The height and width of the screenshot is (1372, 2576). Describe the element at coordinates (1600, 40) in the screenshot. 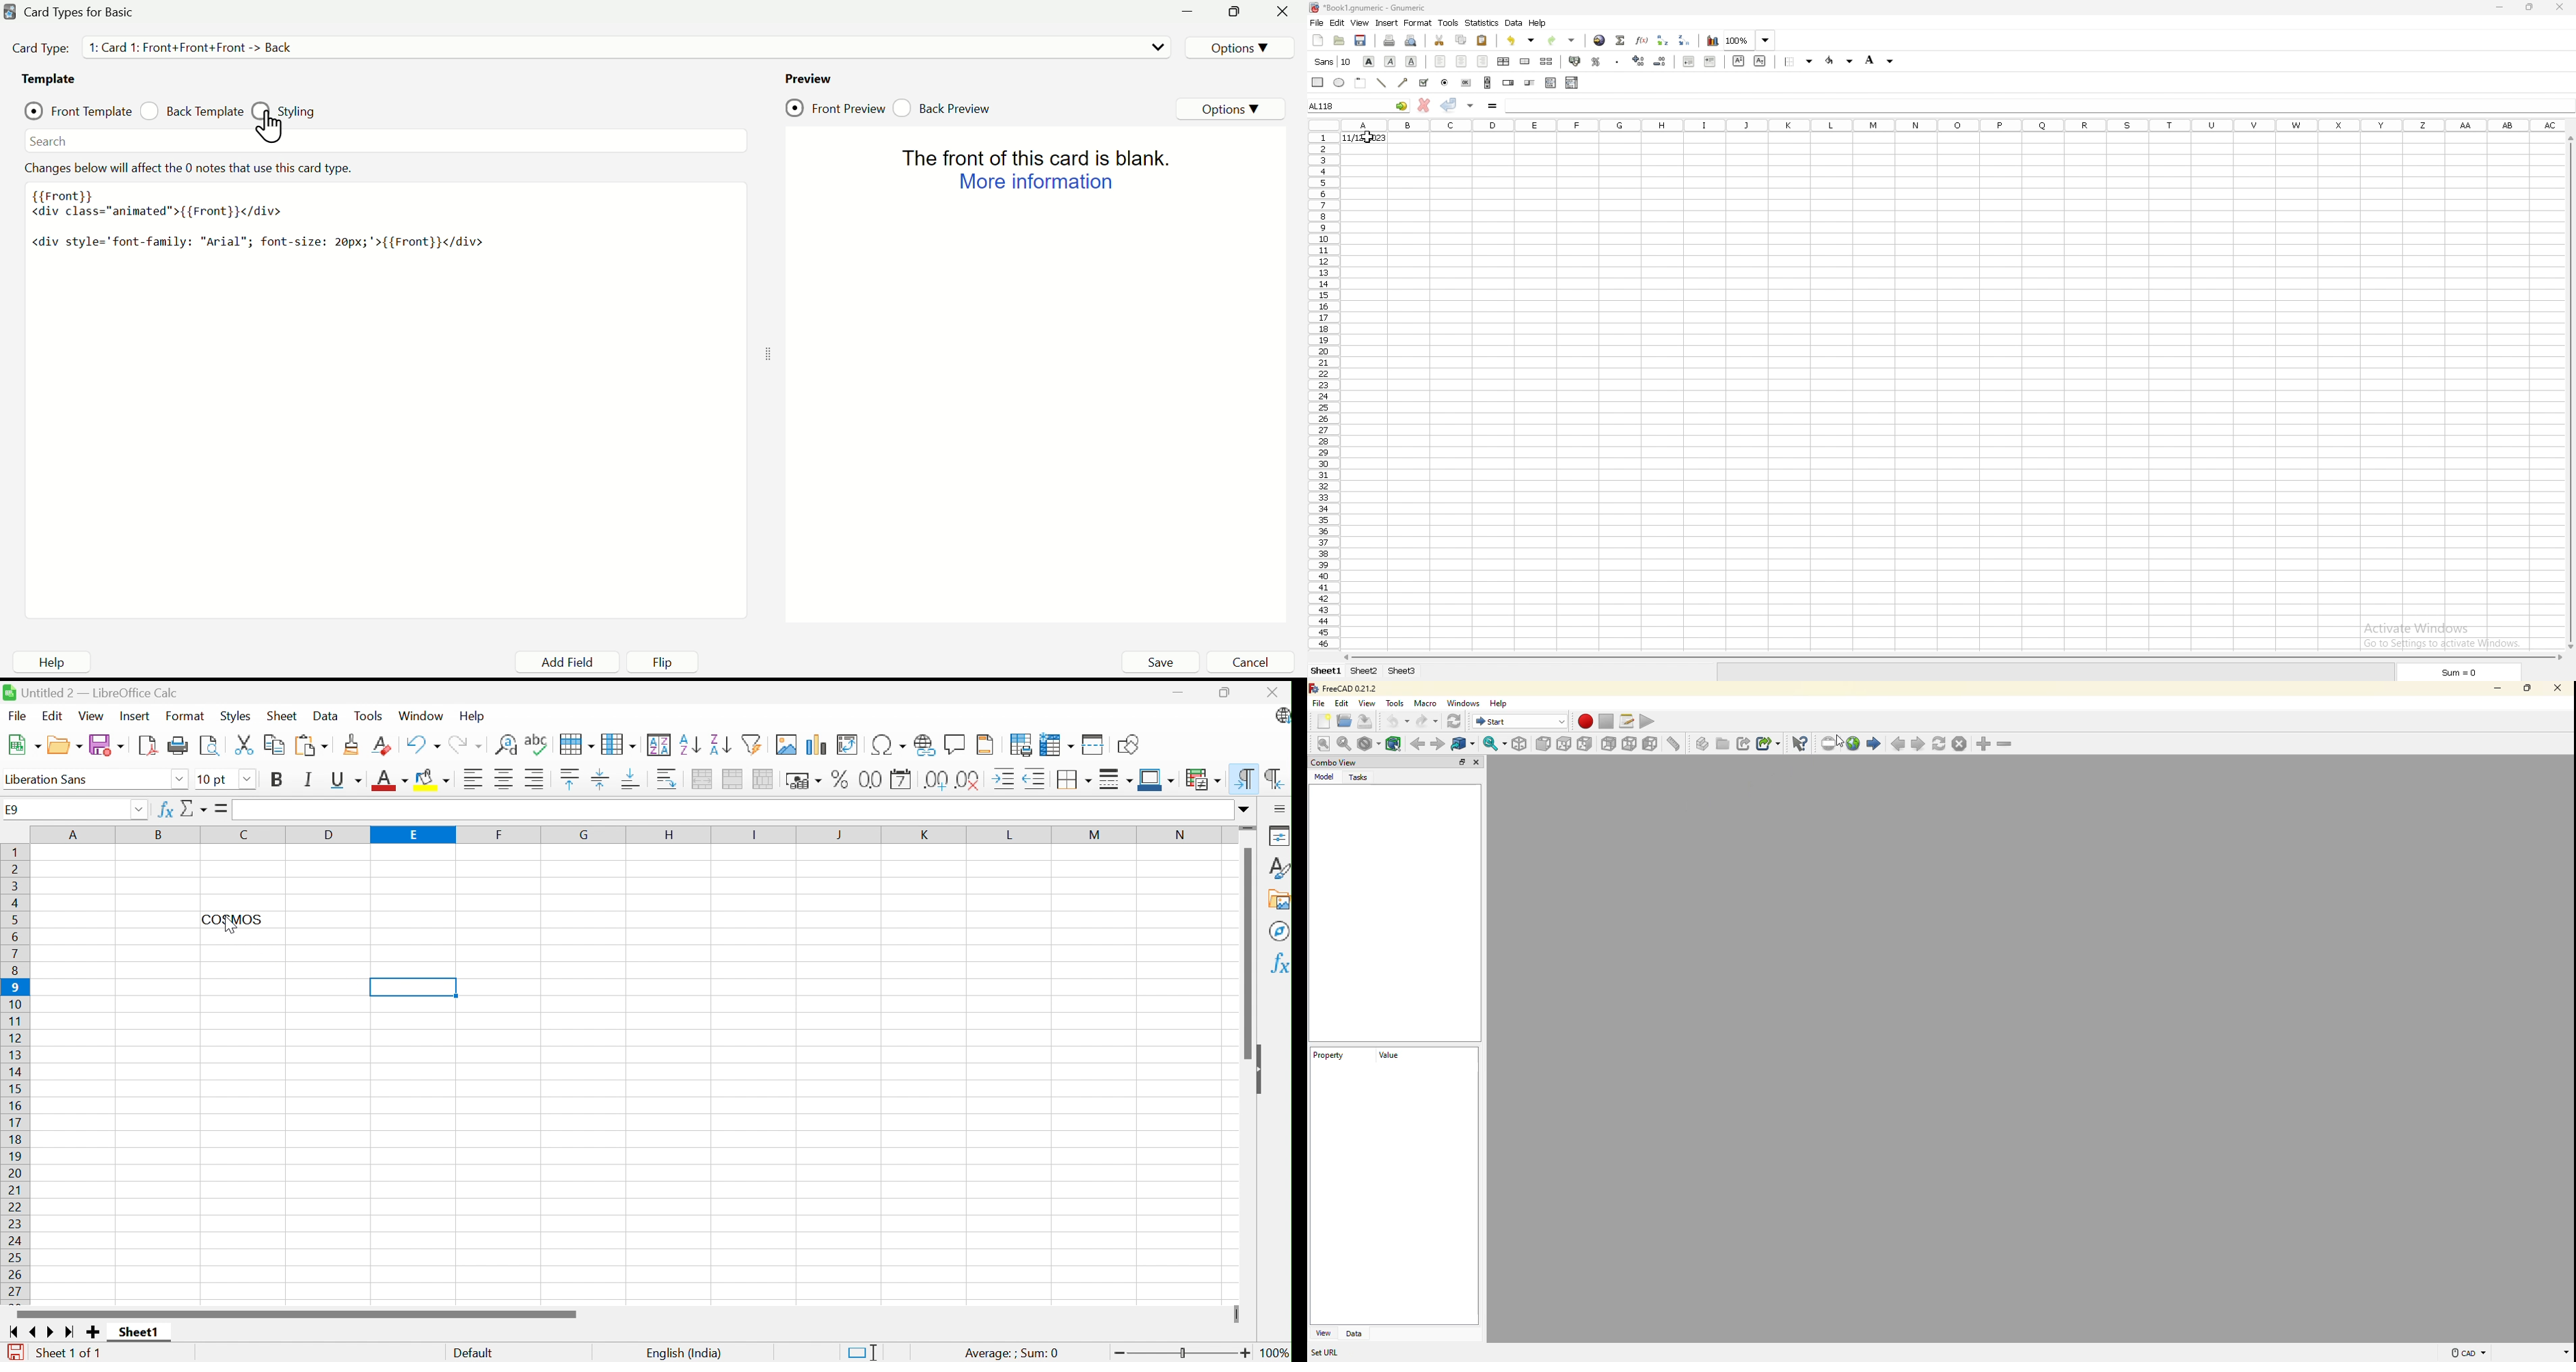

I see `hyperlink` at that location.